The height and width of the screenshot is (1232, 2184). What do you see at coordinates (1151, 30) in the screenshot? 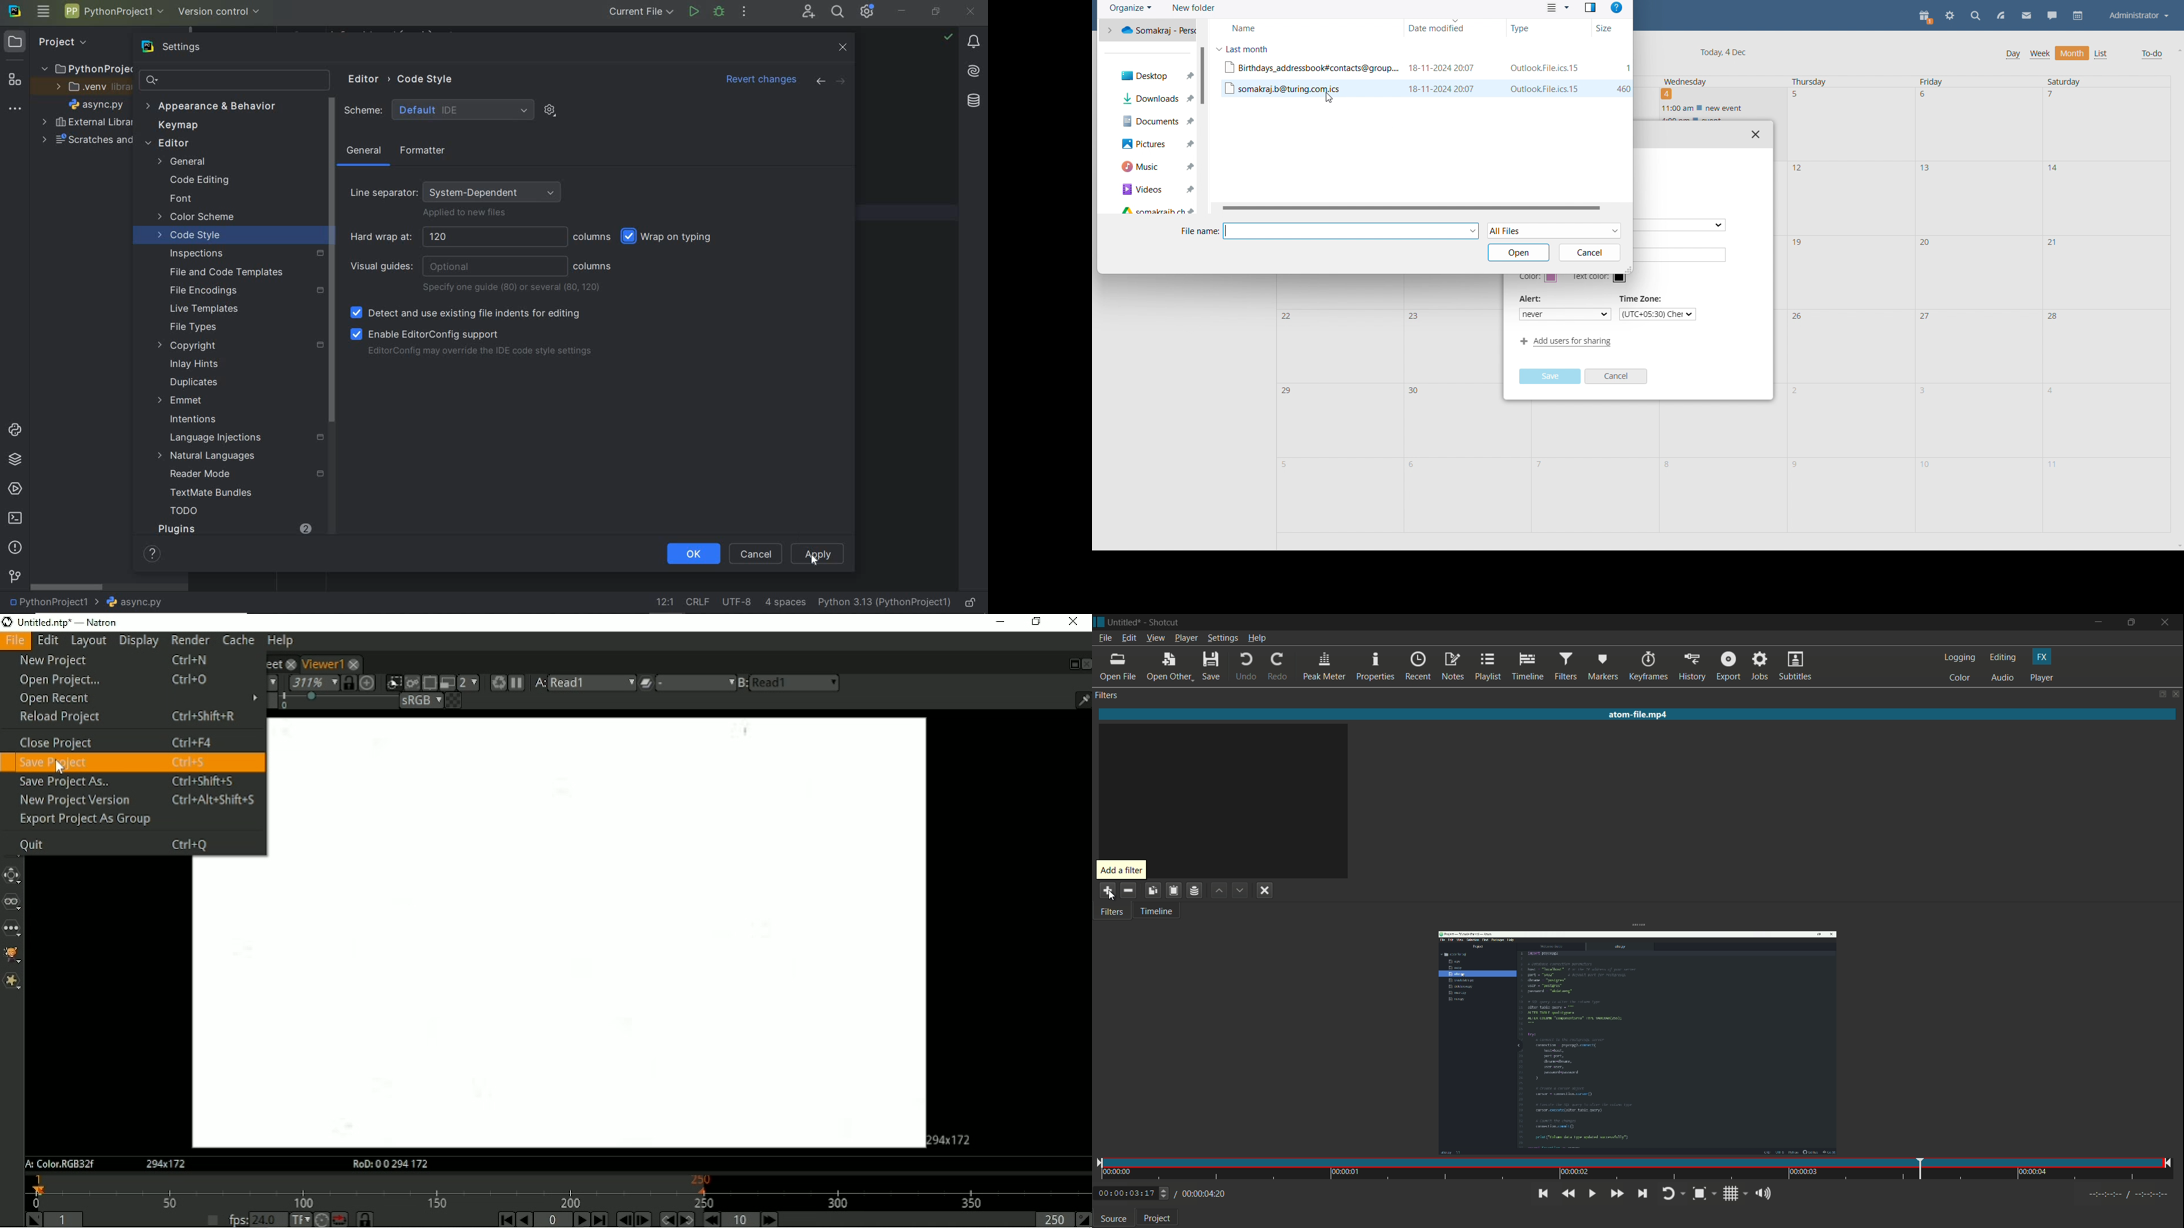
I see `one drive` at bounding box center [1151, 30].